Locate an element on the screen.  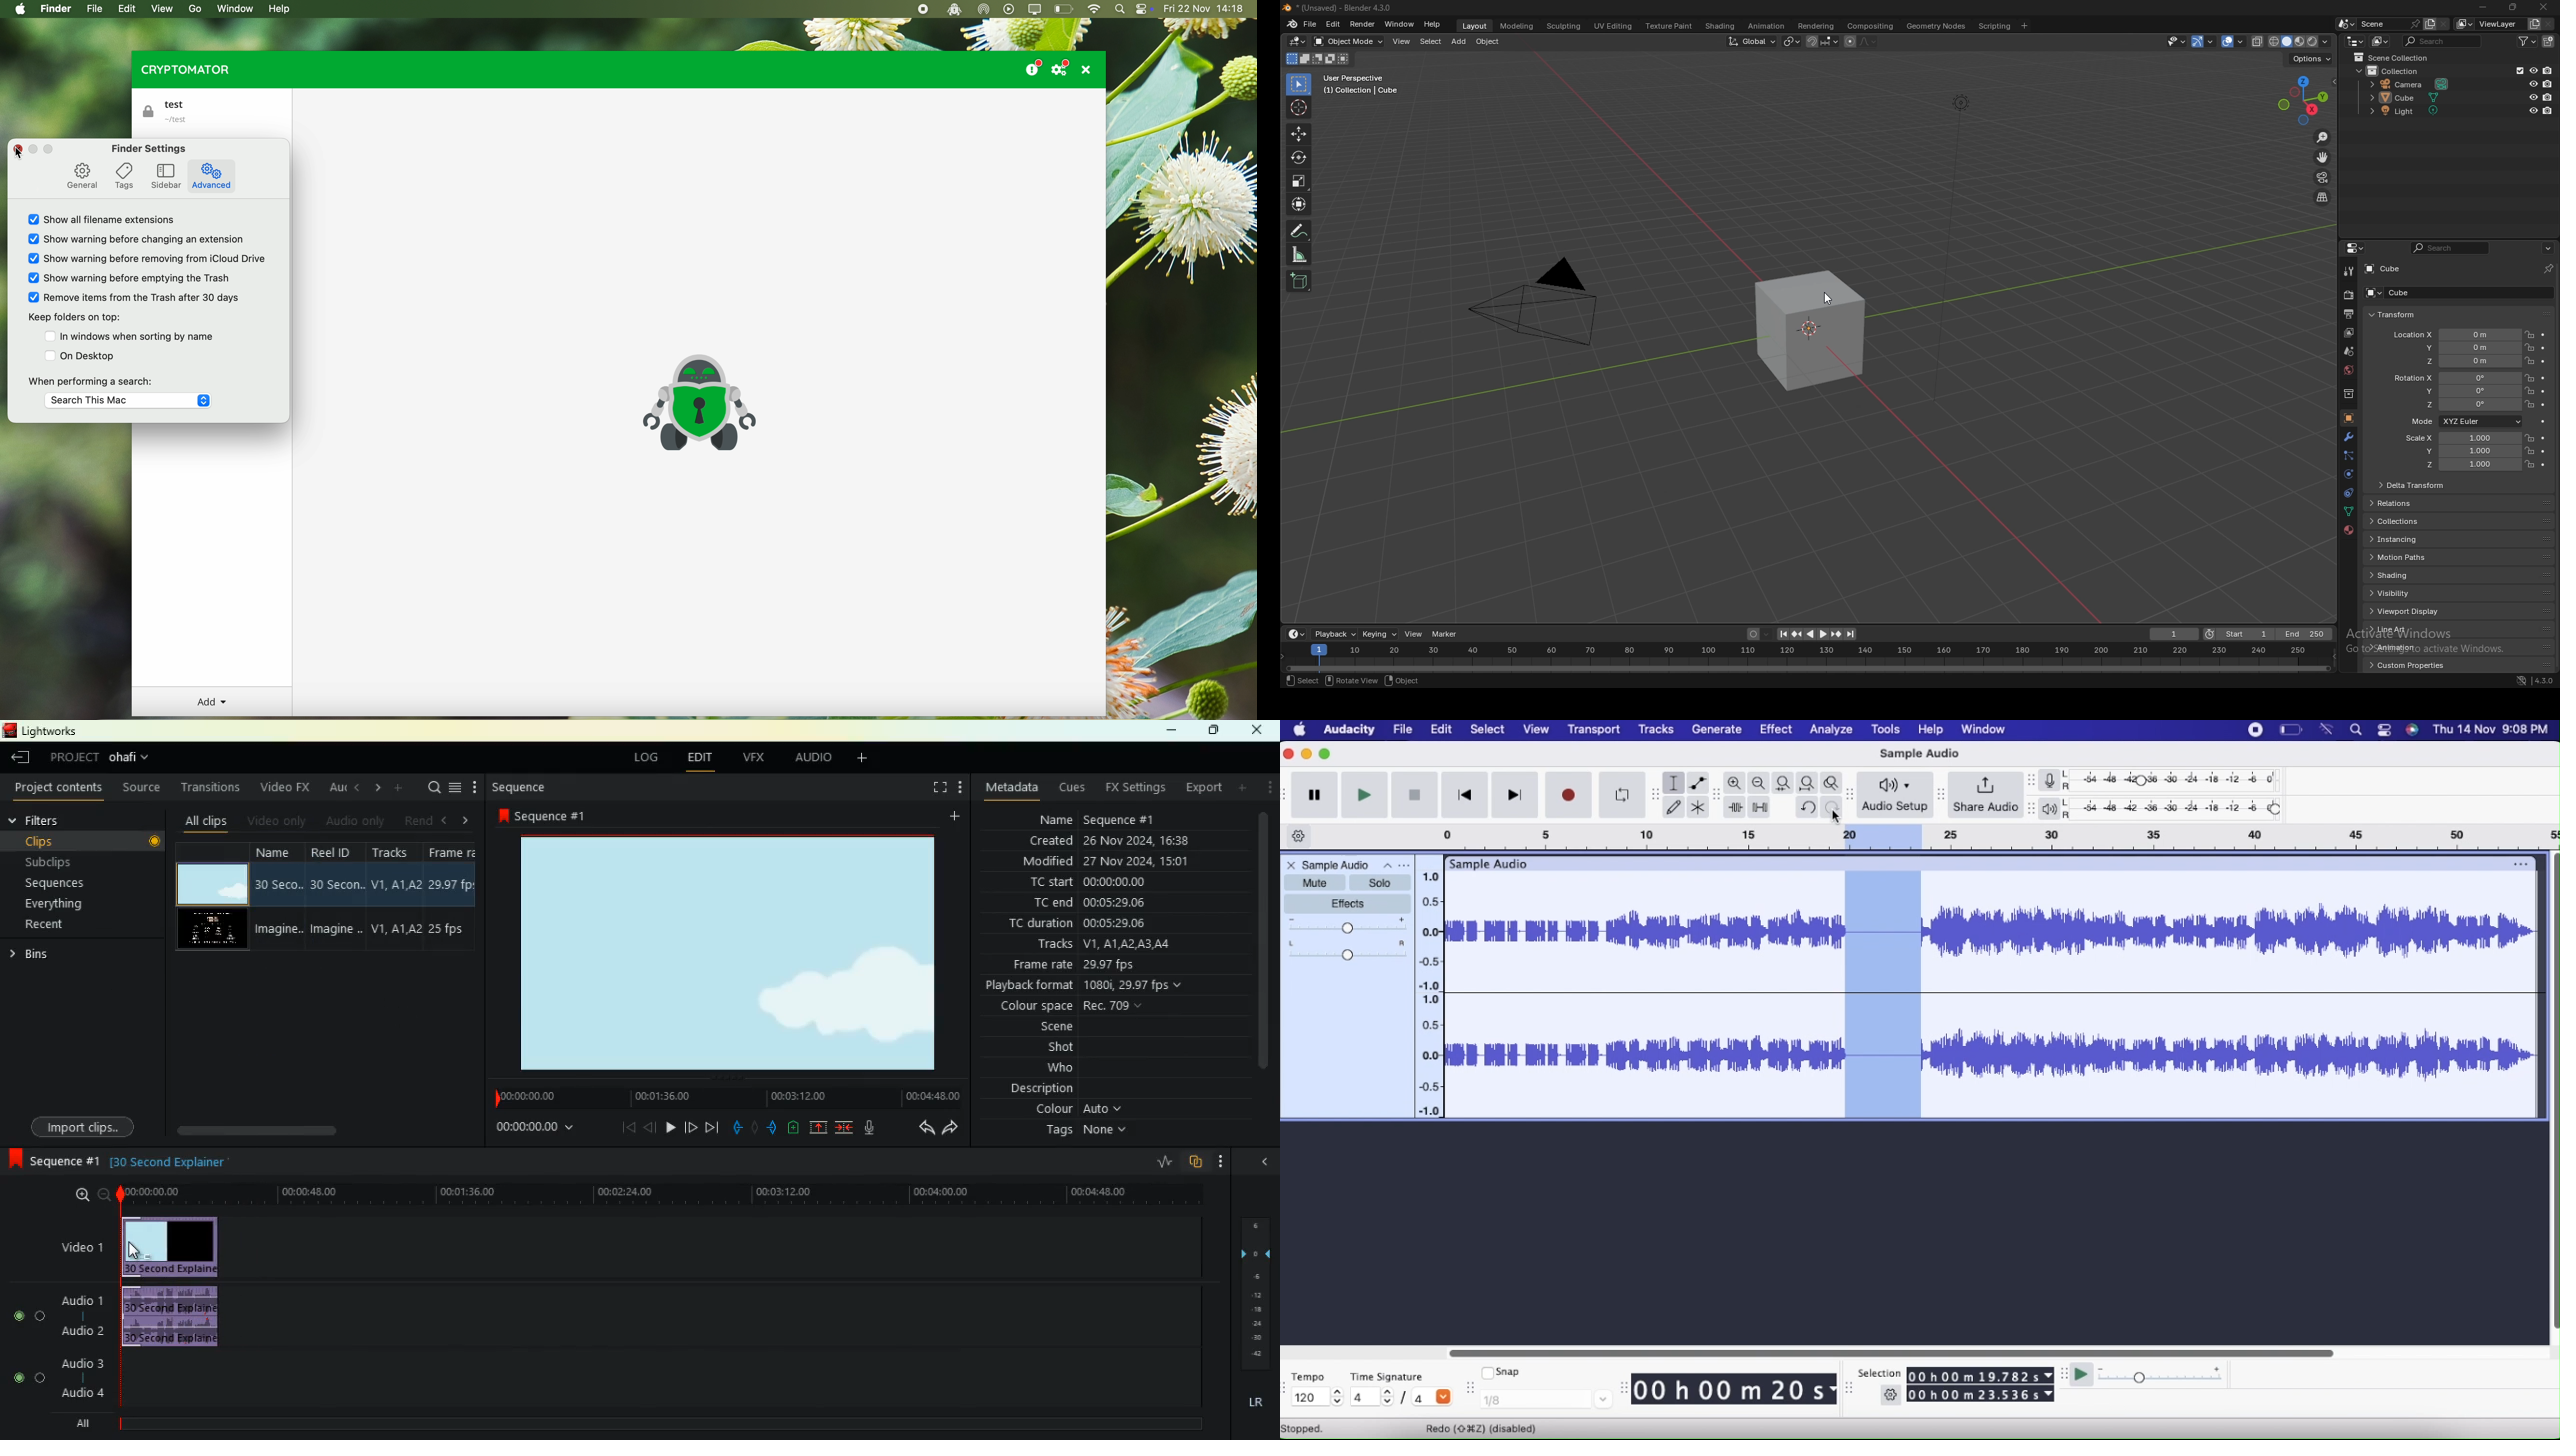
material is located at coordinates (2349, 530).